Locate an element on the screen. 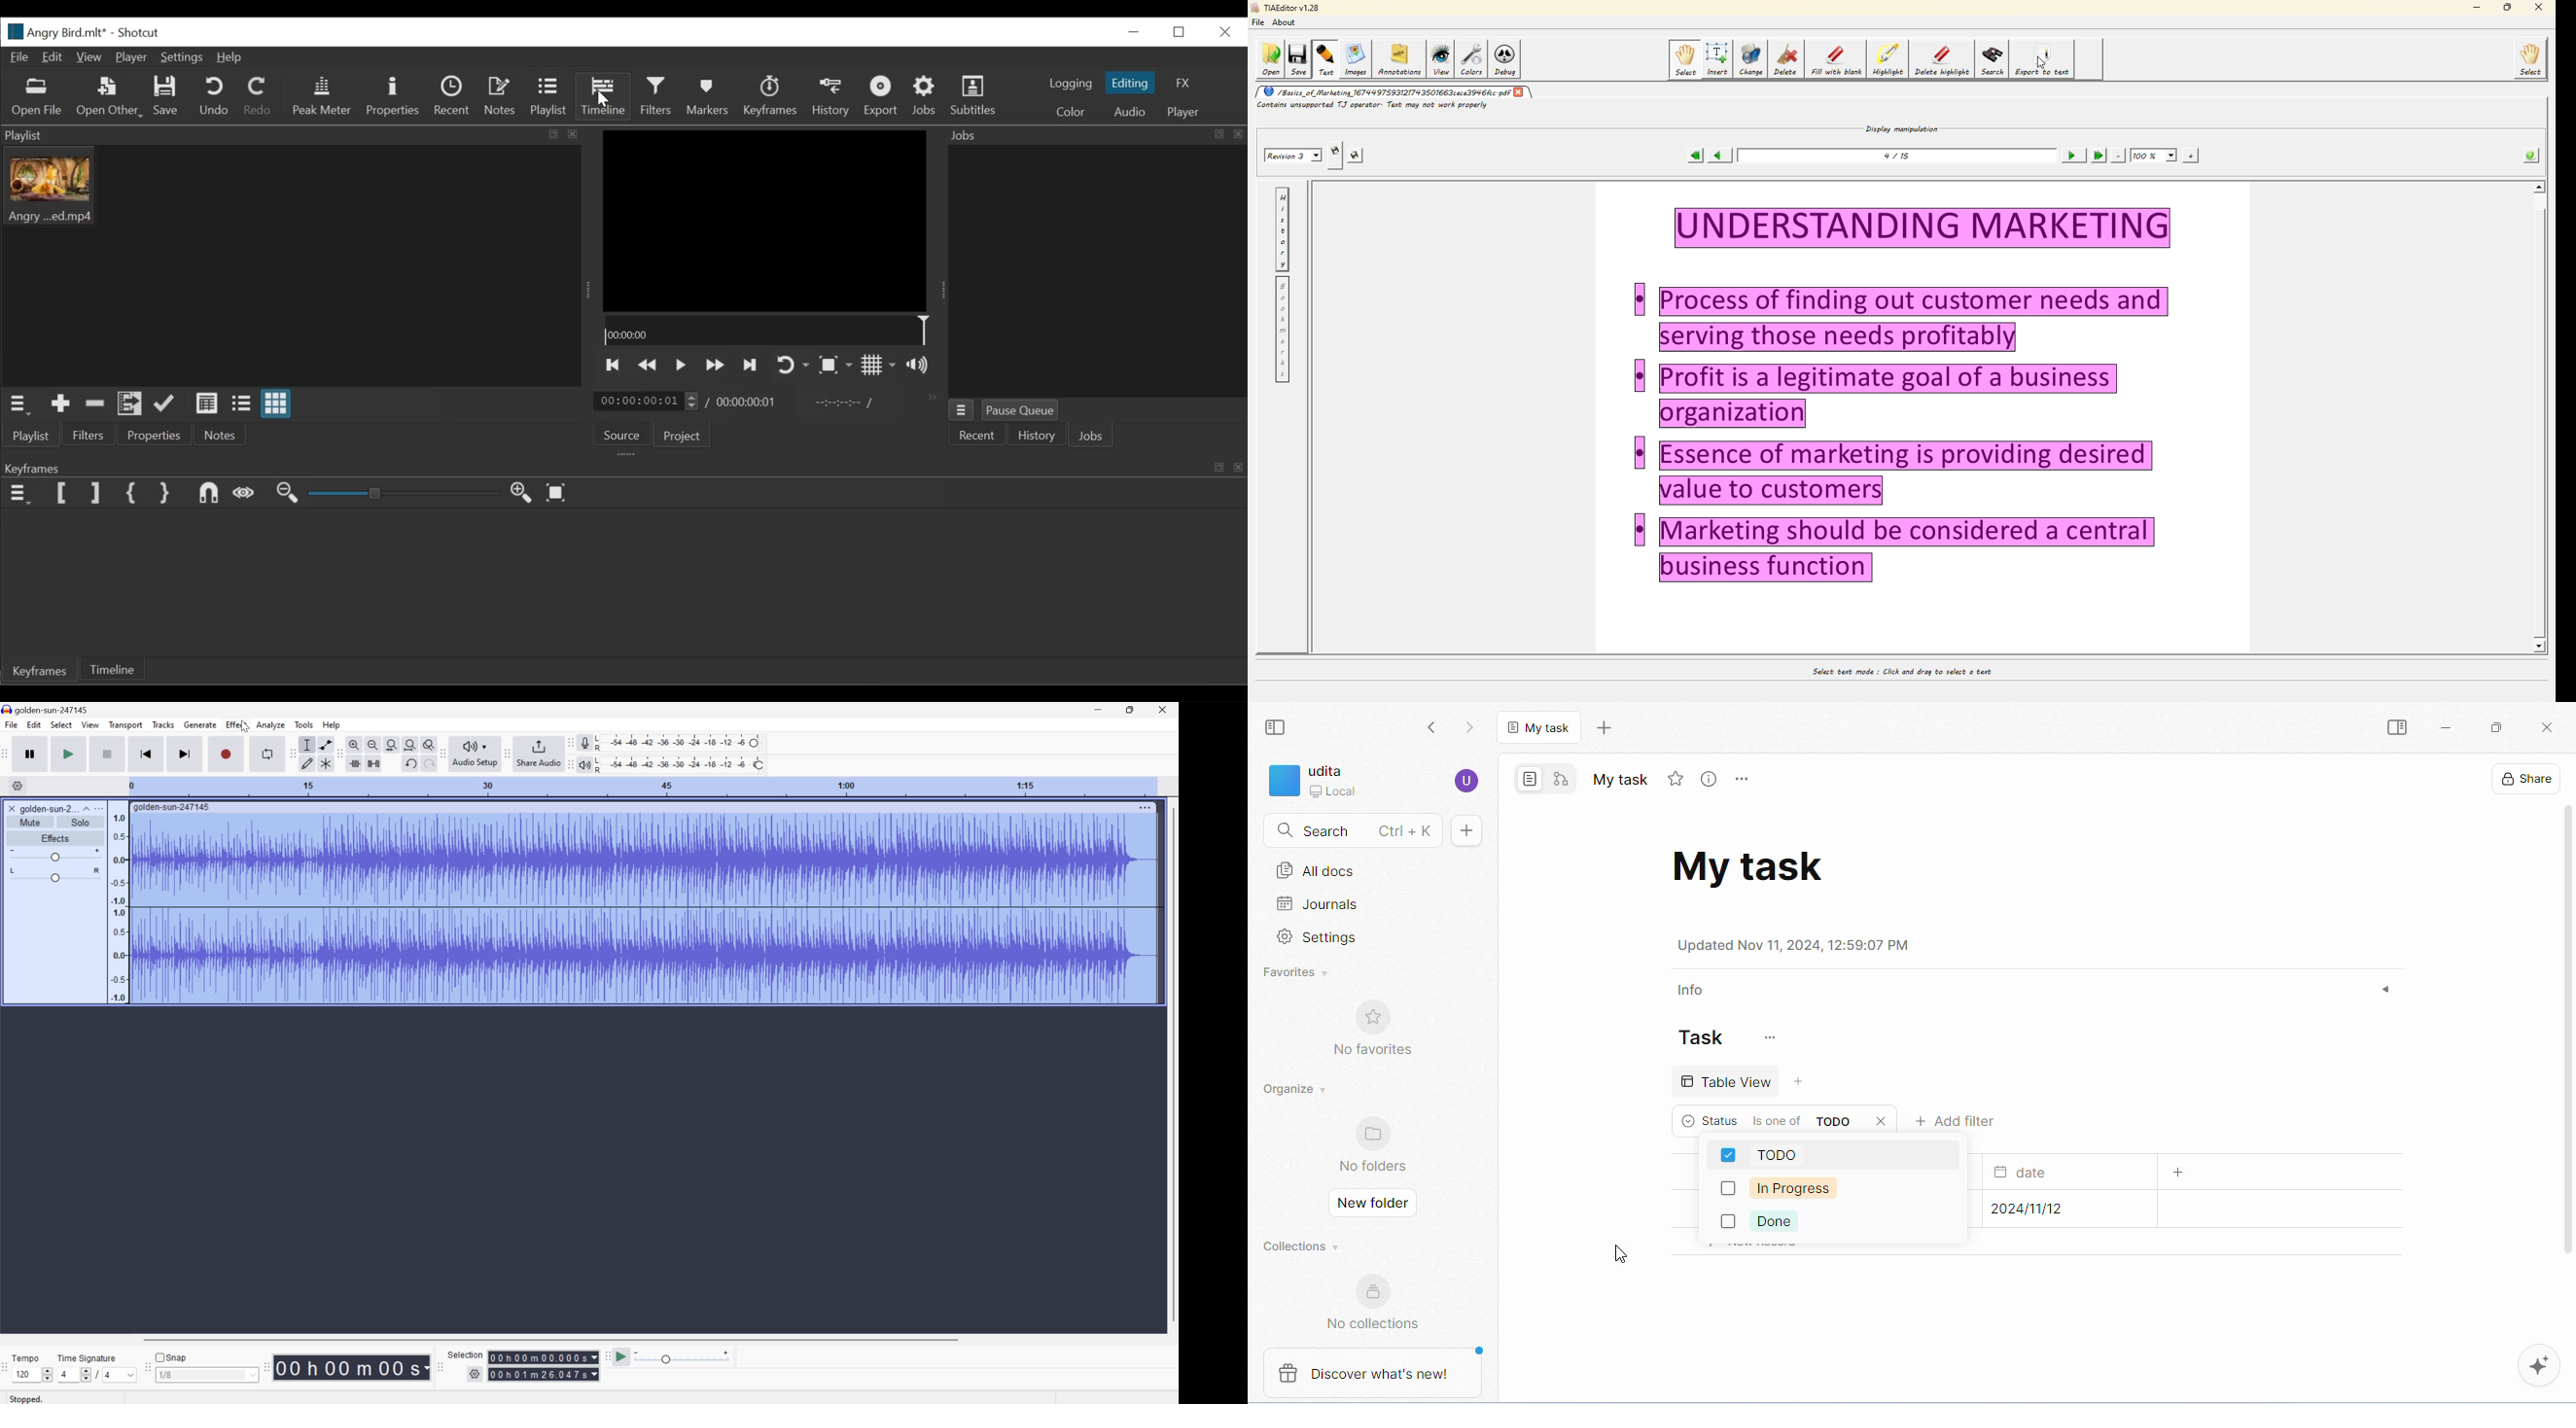 The height and width of the screenshot is (1428, 2576). Set Filter First is located at coordinates (64, 493).